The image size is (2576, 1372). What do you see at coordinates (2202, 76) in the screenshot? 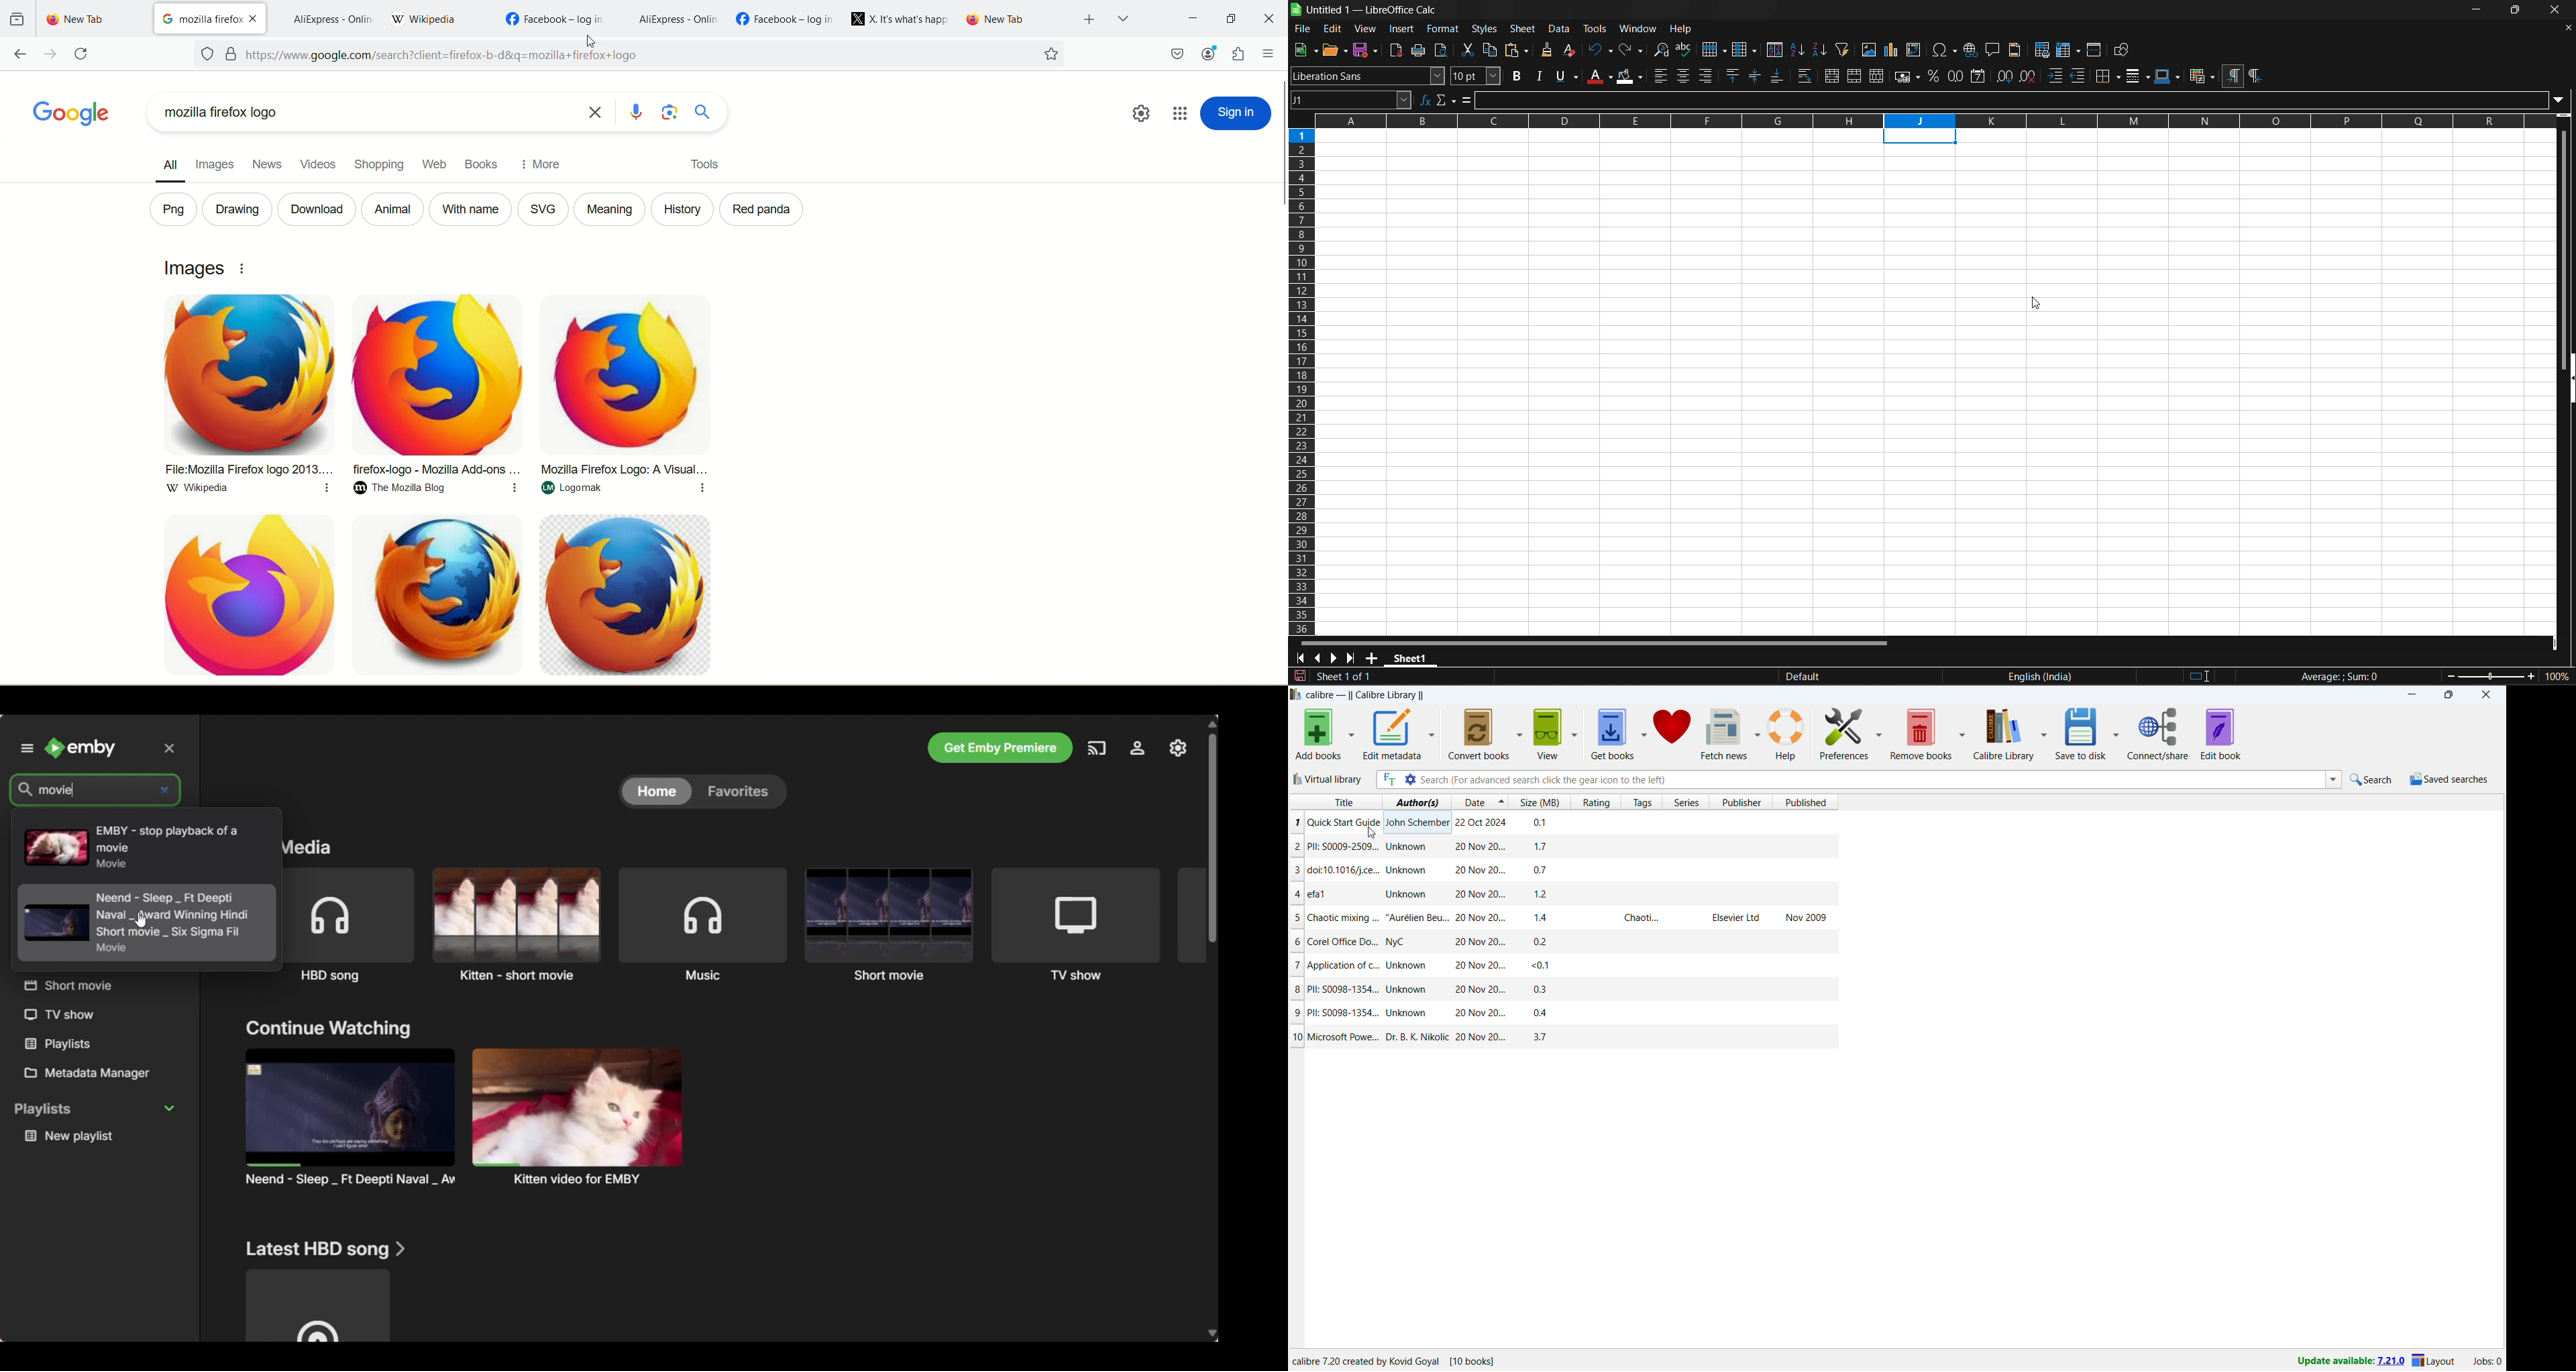
I see `conditional` at bounding box center [2202, 76].